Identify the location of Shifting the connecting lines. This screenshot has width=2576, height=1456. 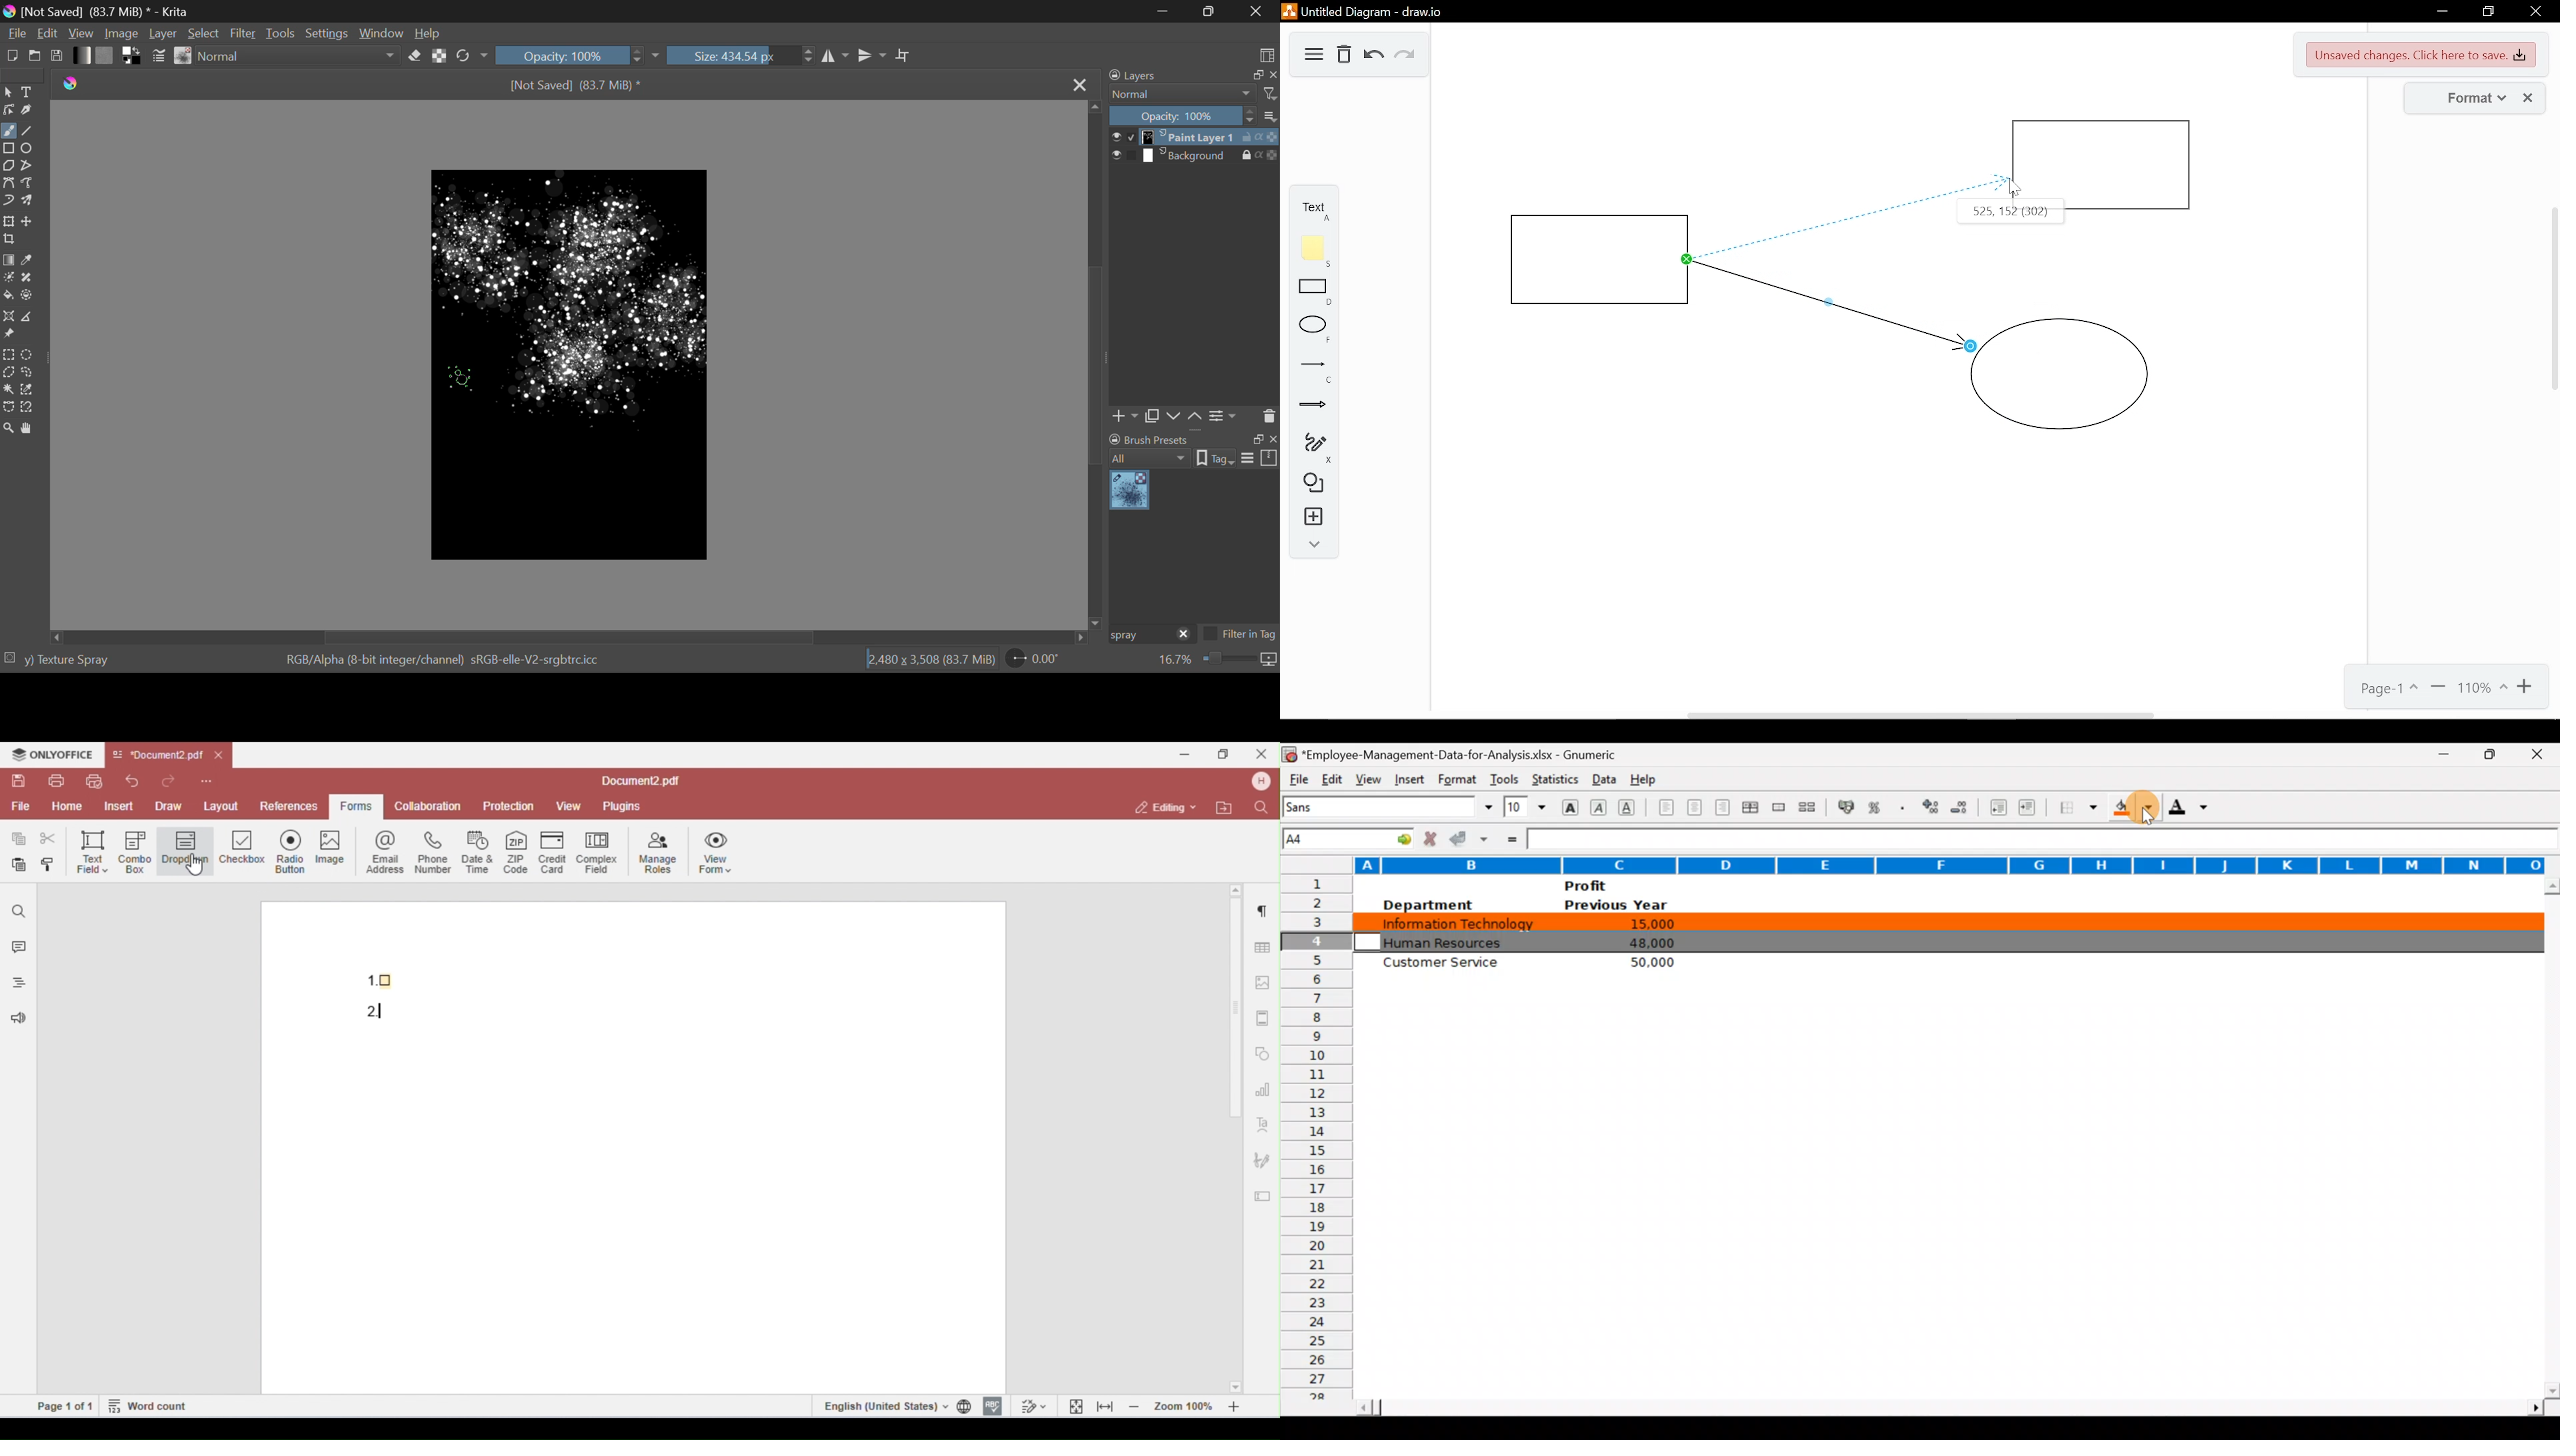
(1853, 205).